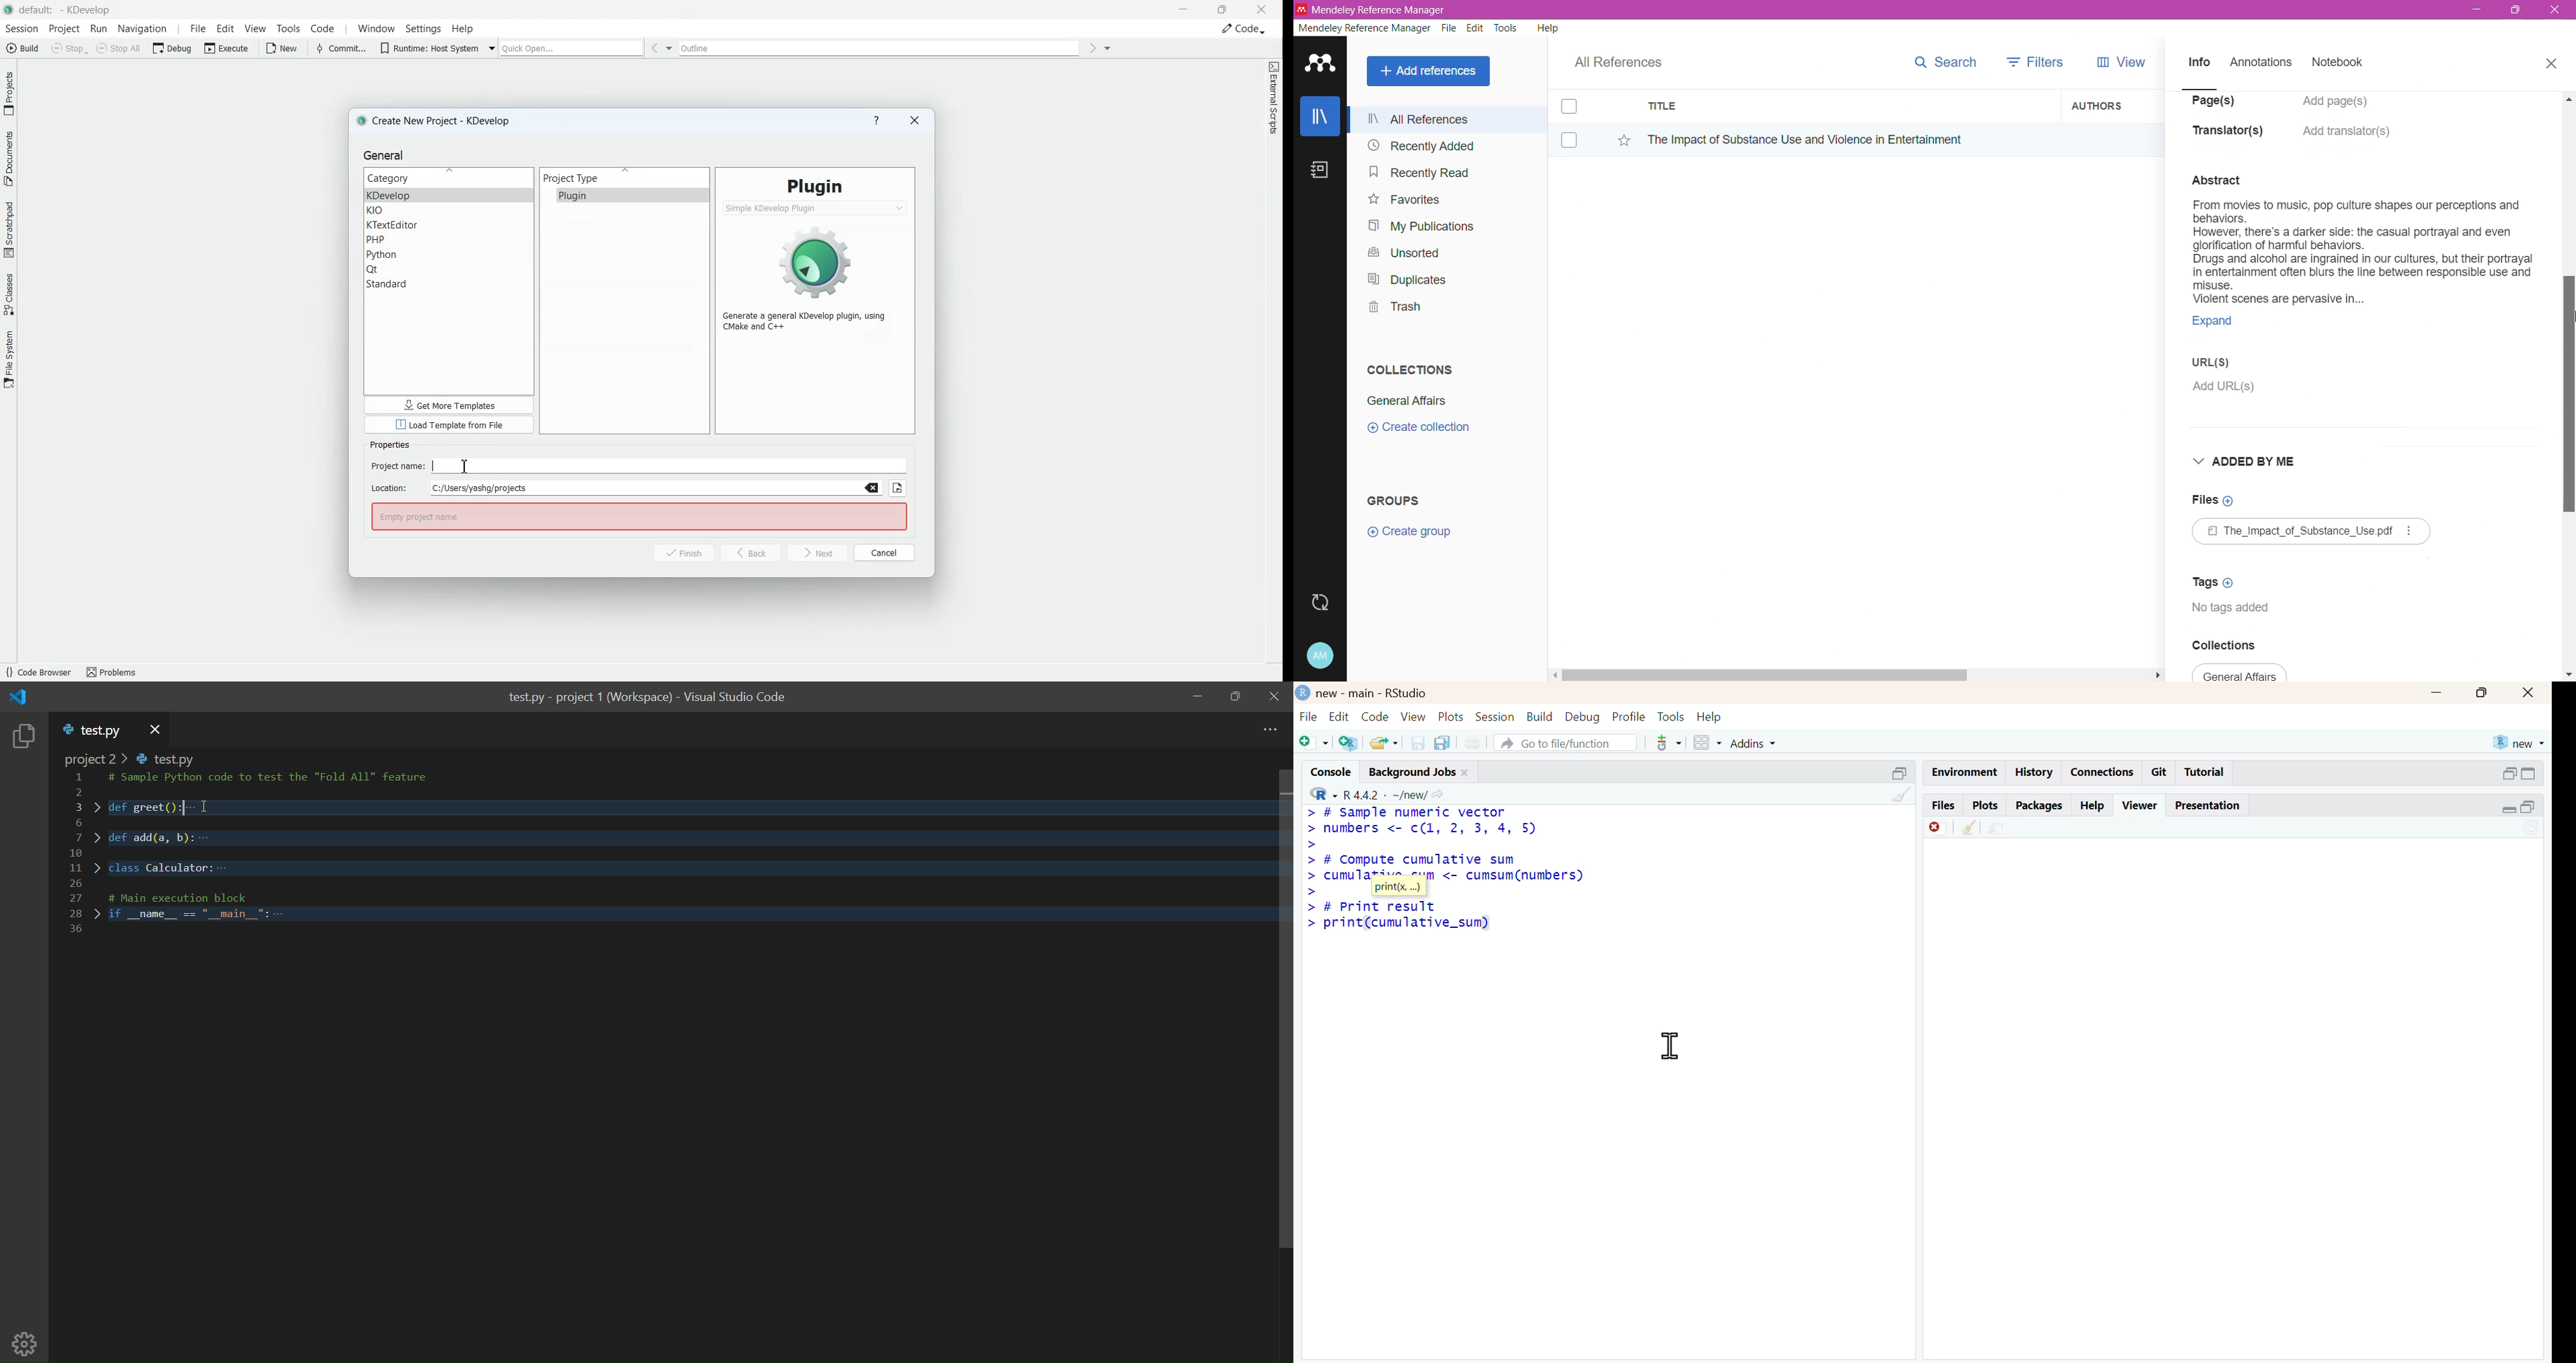 The width and height of the screenshot is (2576, 1372). Describe the element at coordinates (1419, 743) in the screenshot. I see `save` at that location.